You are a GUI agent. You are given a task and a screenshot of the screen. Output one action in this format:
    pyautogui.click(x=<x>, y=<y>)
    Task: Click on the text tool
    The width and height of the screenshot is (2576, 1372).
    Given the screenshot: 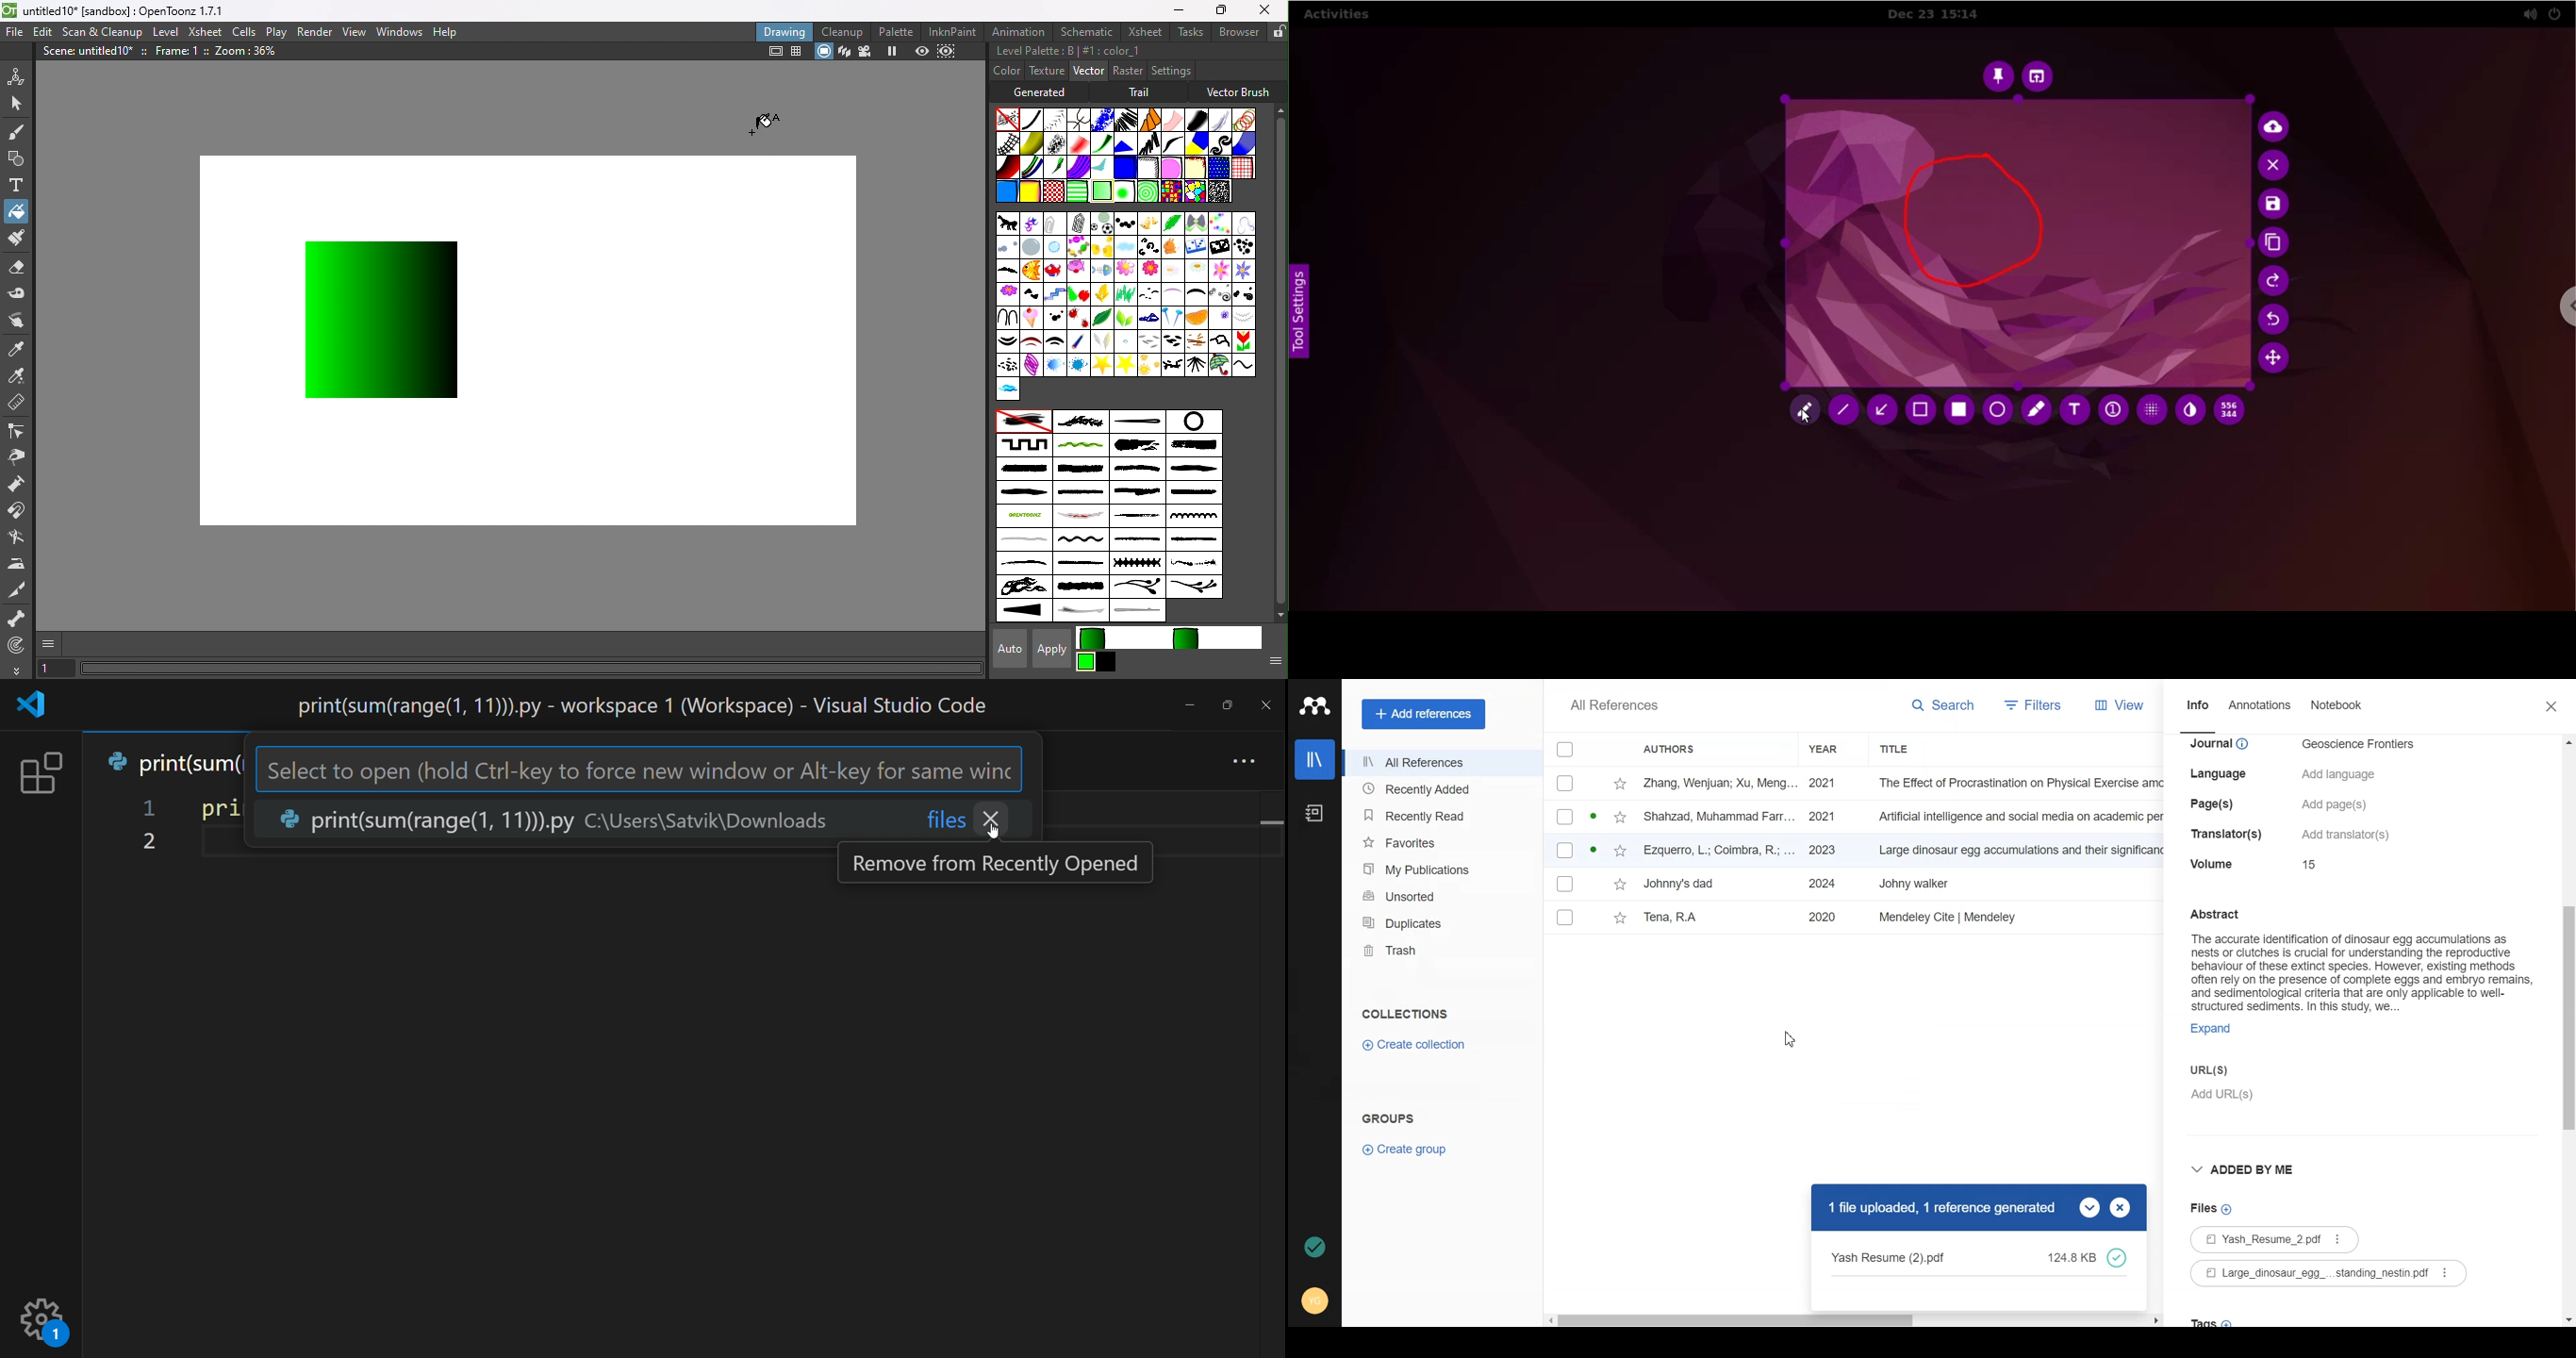 What is the action you would take?
    pyautogui.click(x=2076, y=413)
    